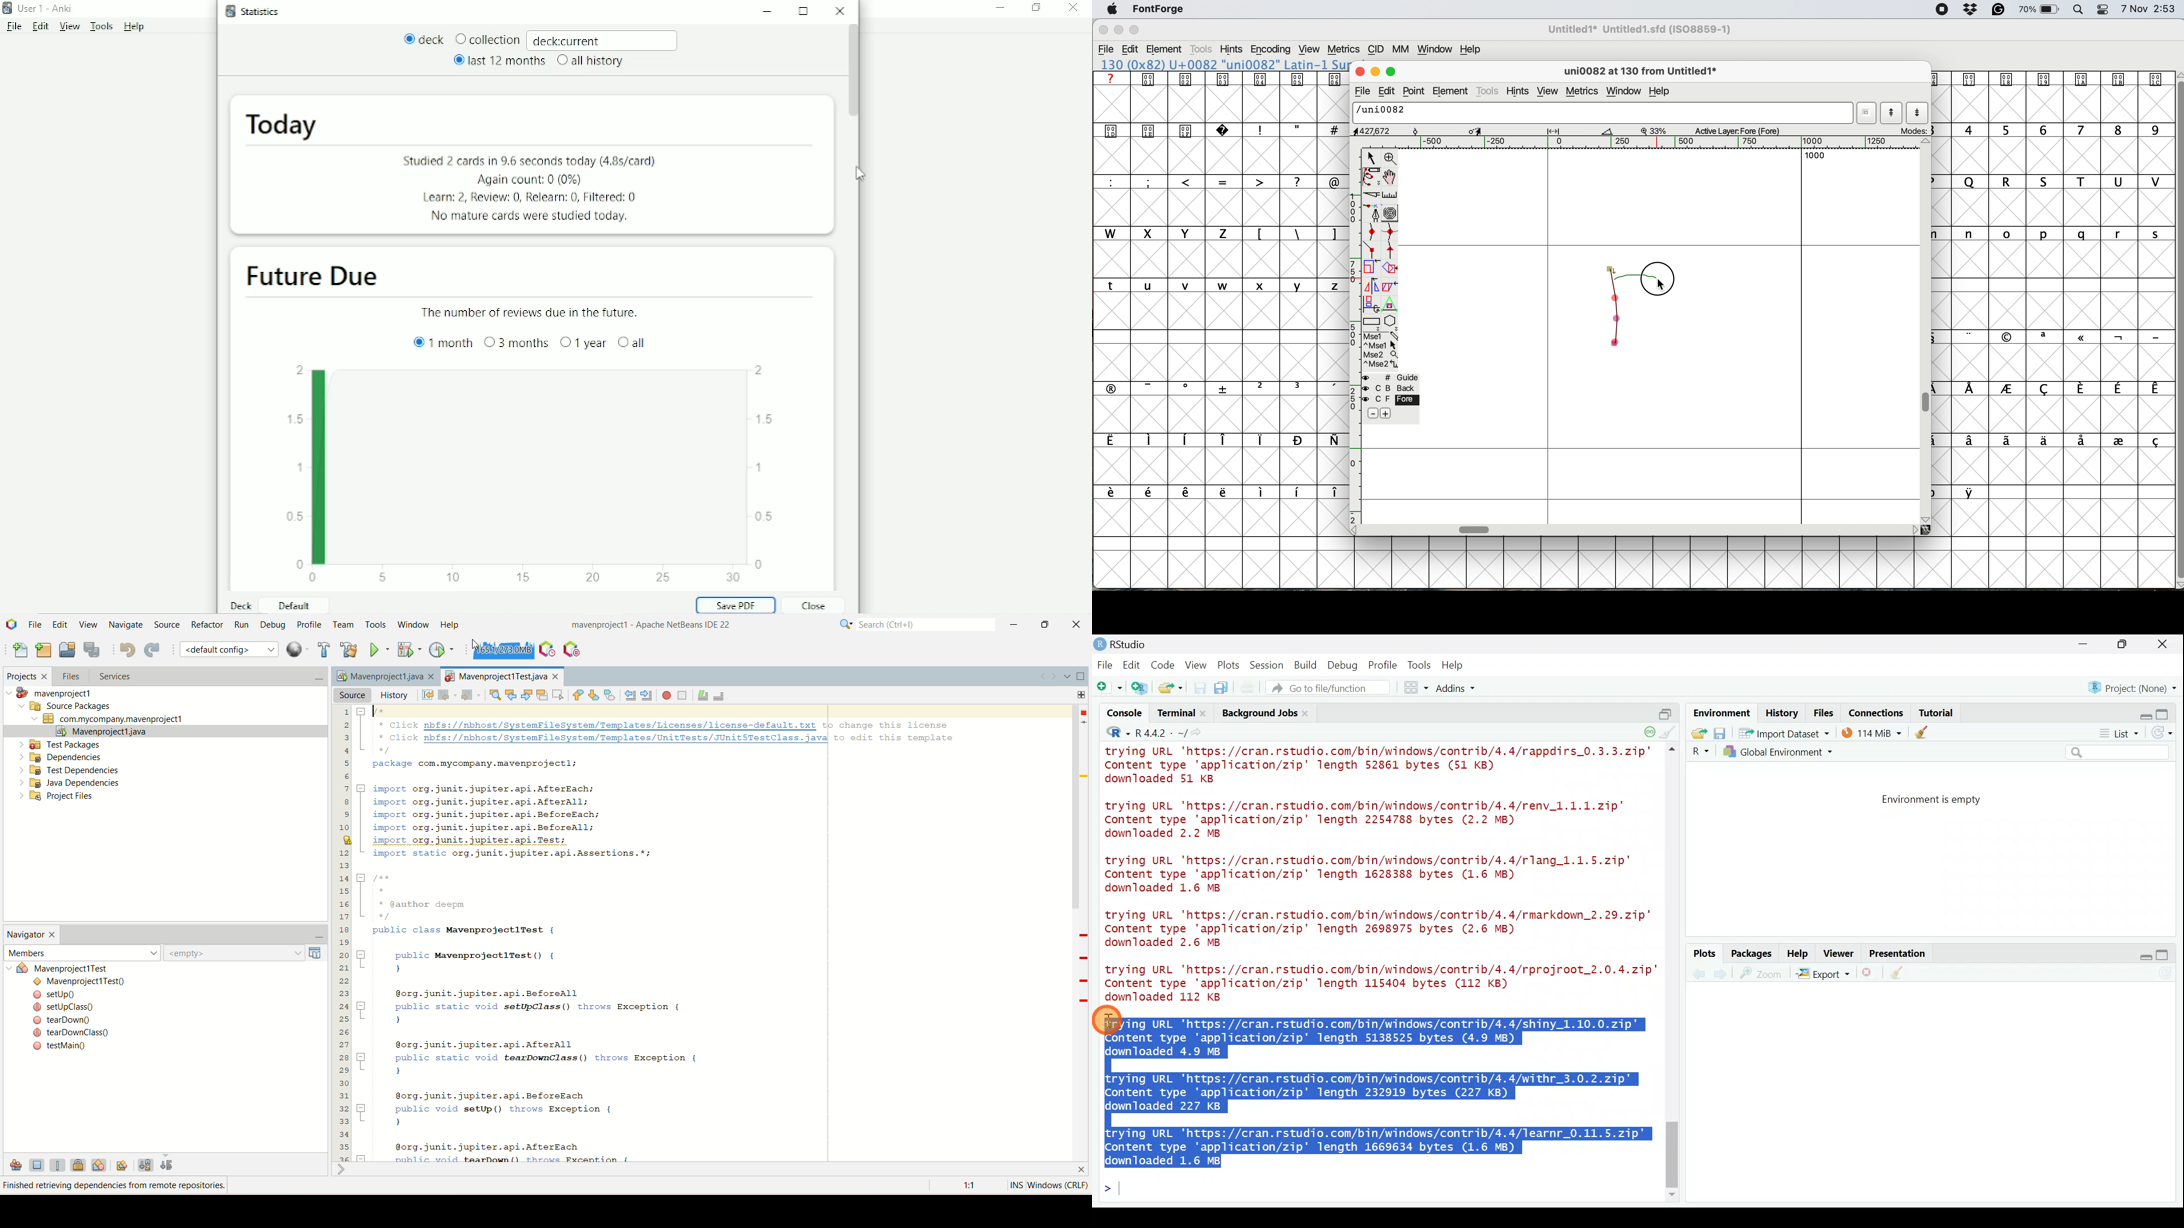 Image resolution: width=2184 pixels, height=1232 pixels. What do you see at coordinates (1665, 710) in the screenshot?
I see `split` at bounding box center [1665, 710].